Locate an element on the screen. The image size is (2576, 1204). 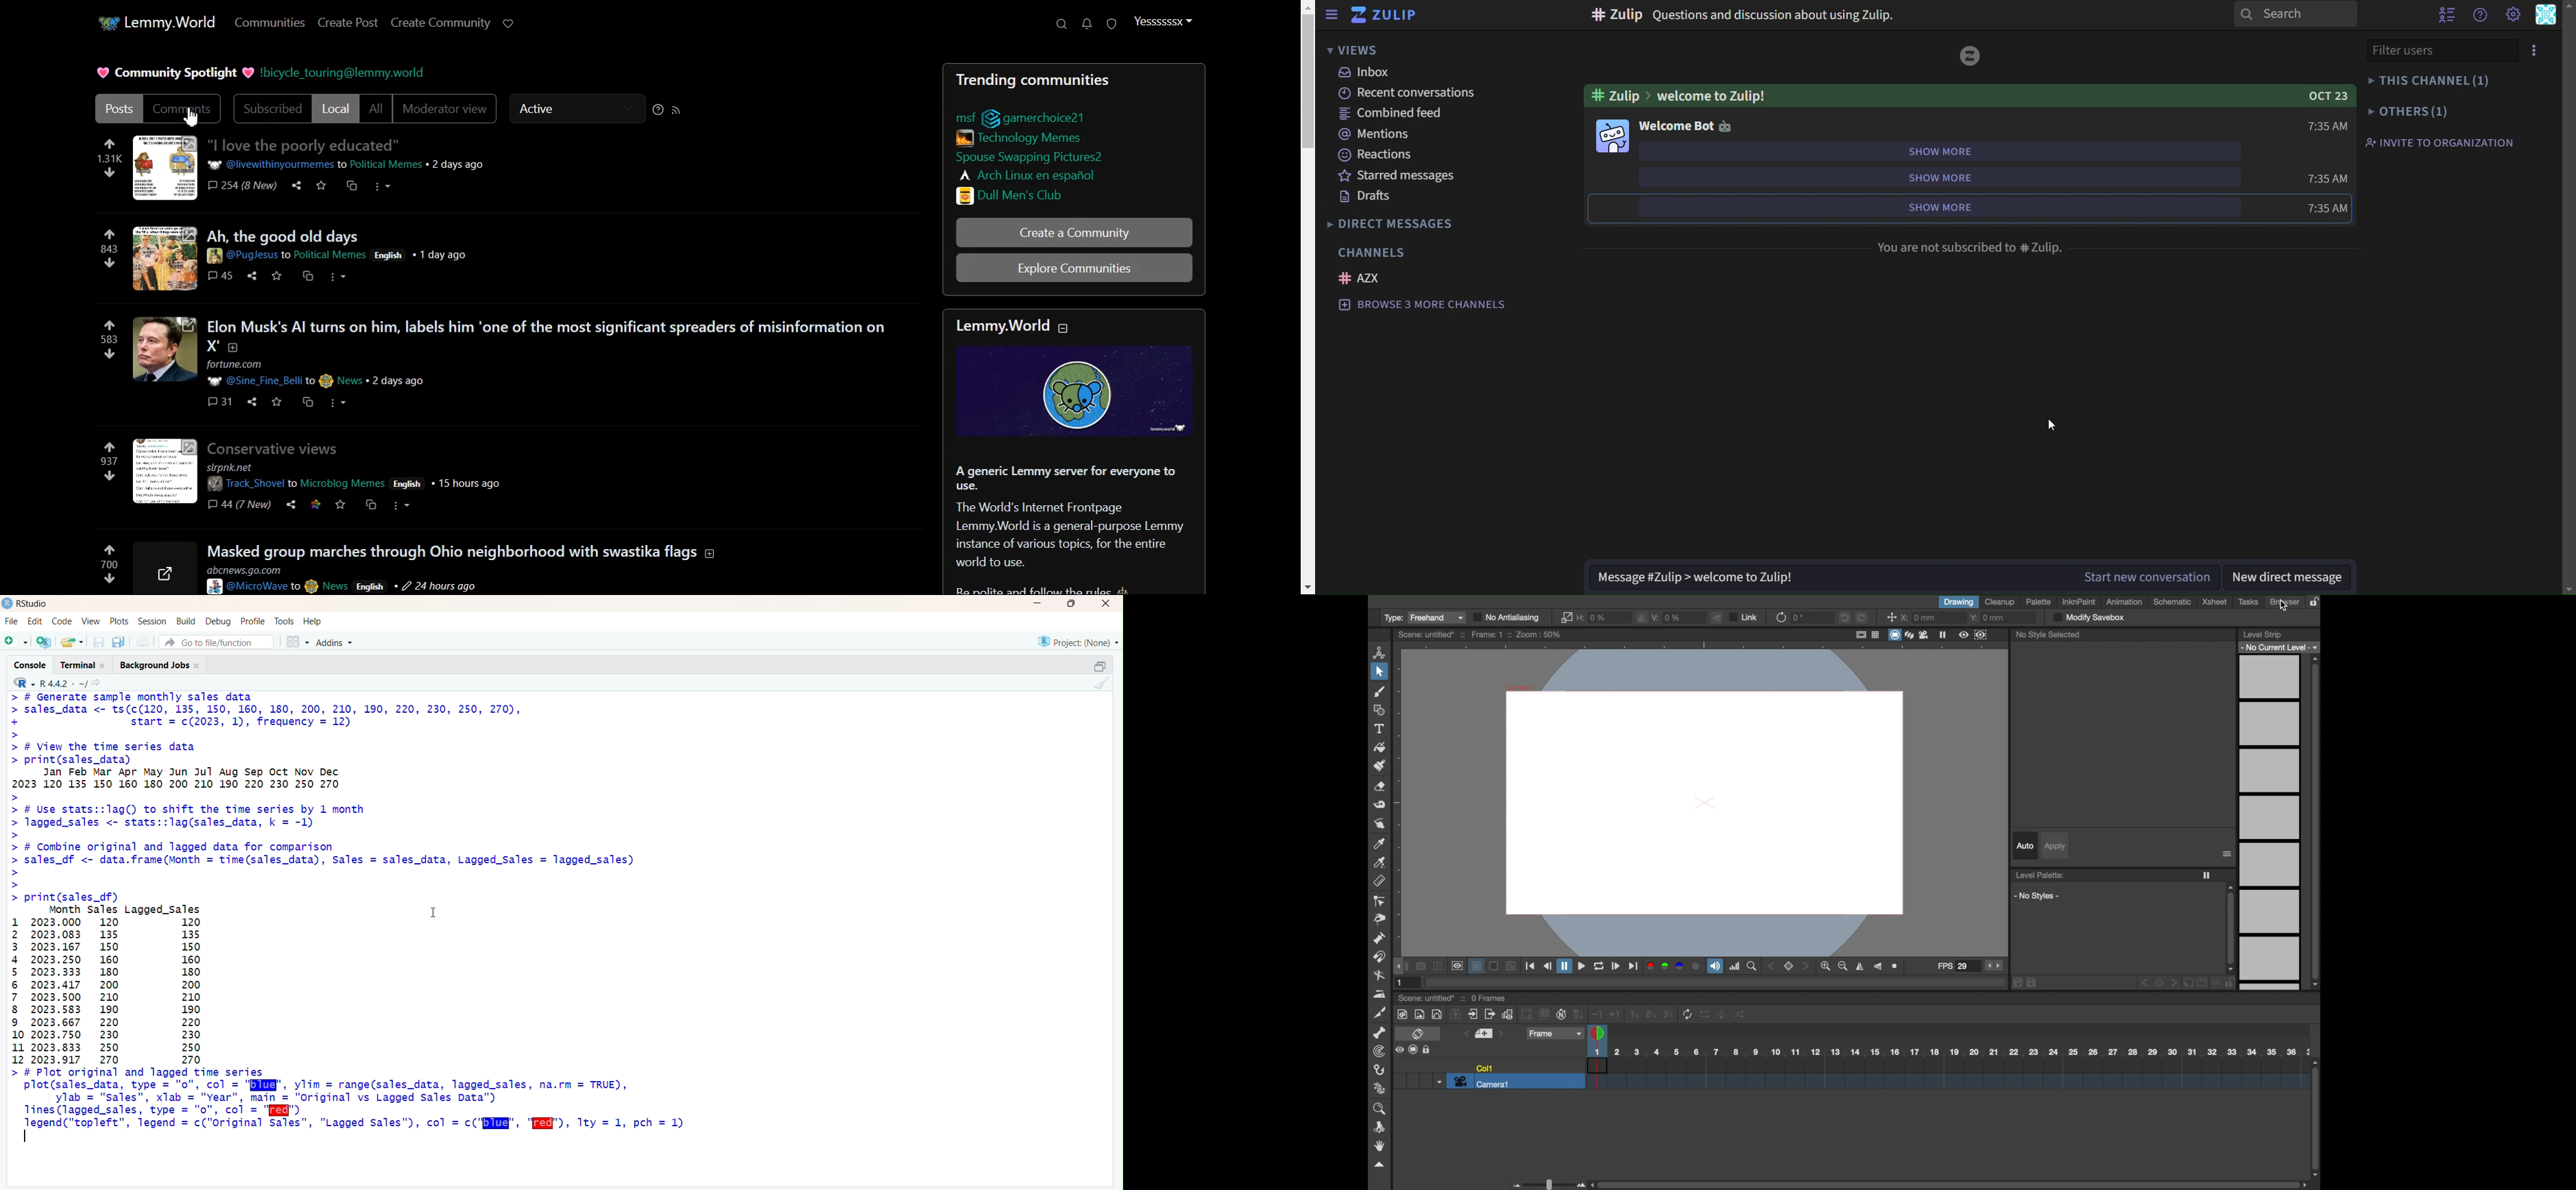
terminal is located at coordinates (81, 665).